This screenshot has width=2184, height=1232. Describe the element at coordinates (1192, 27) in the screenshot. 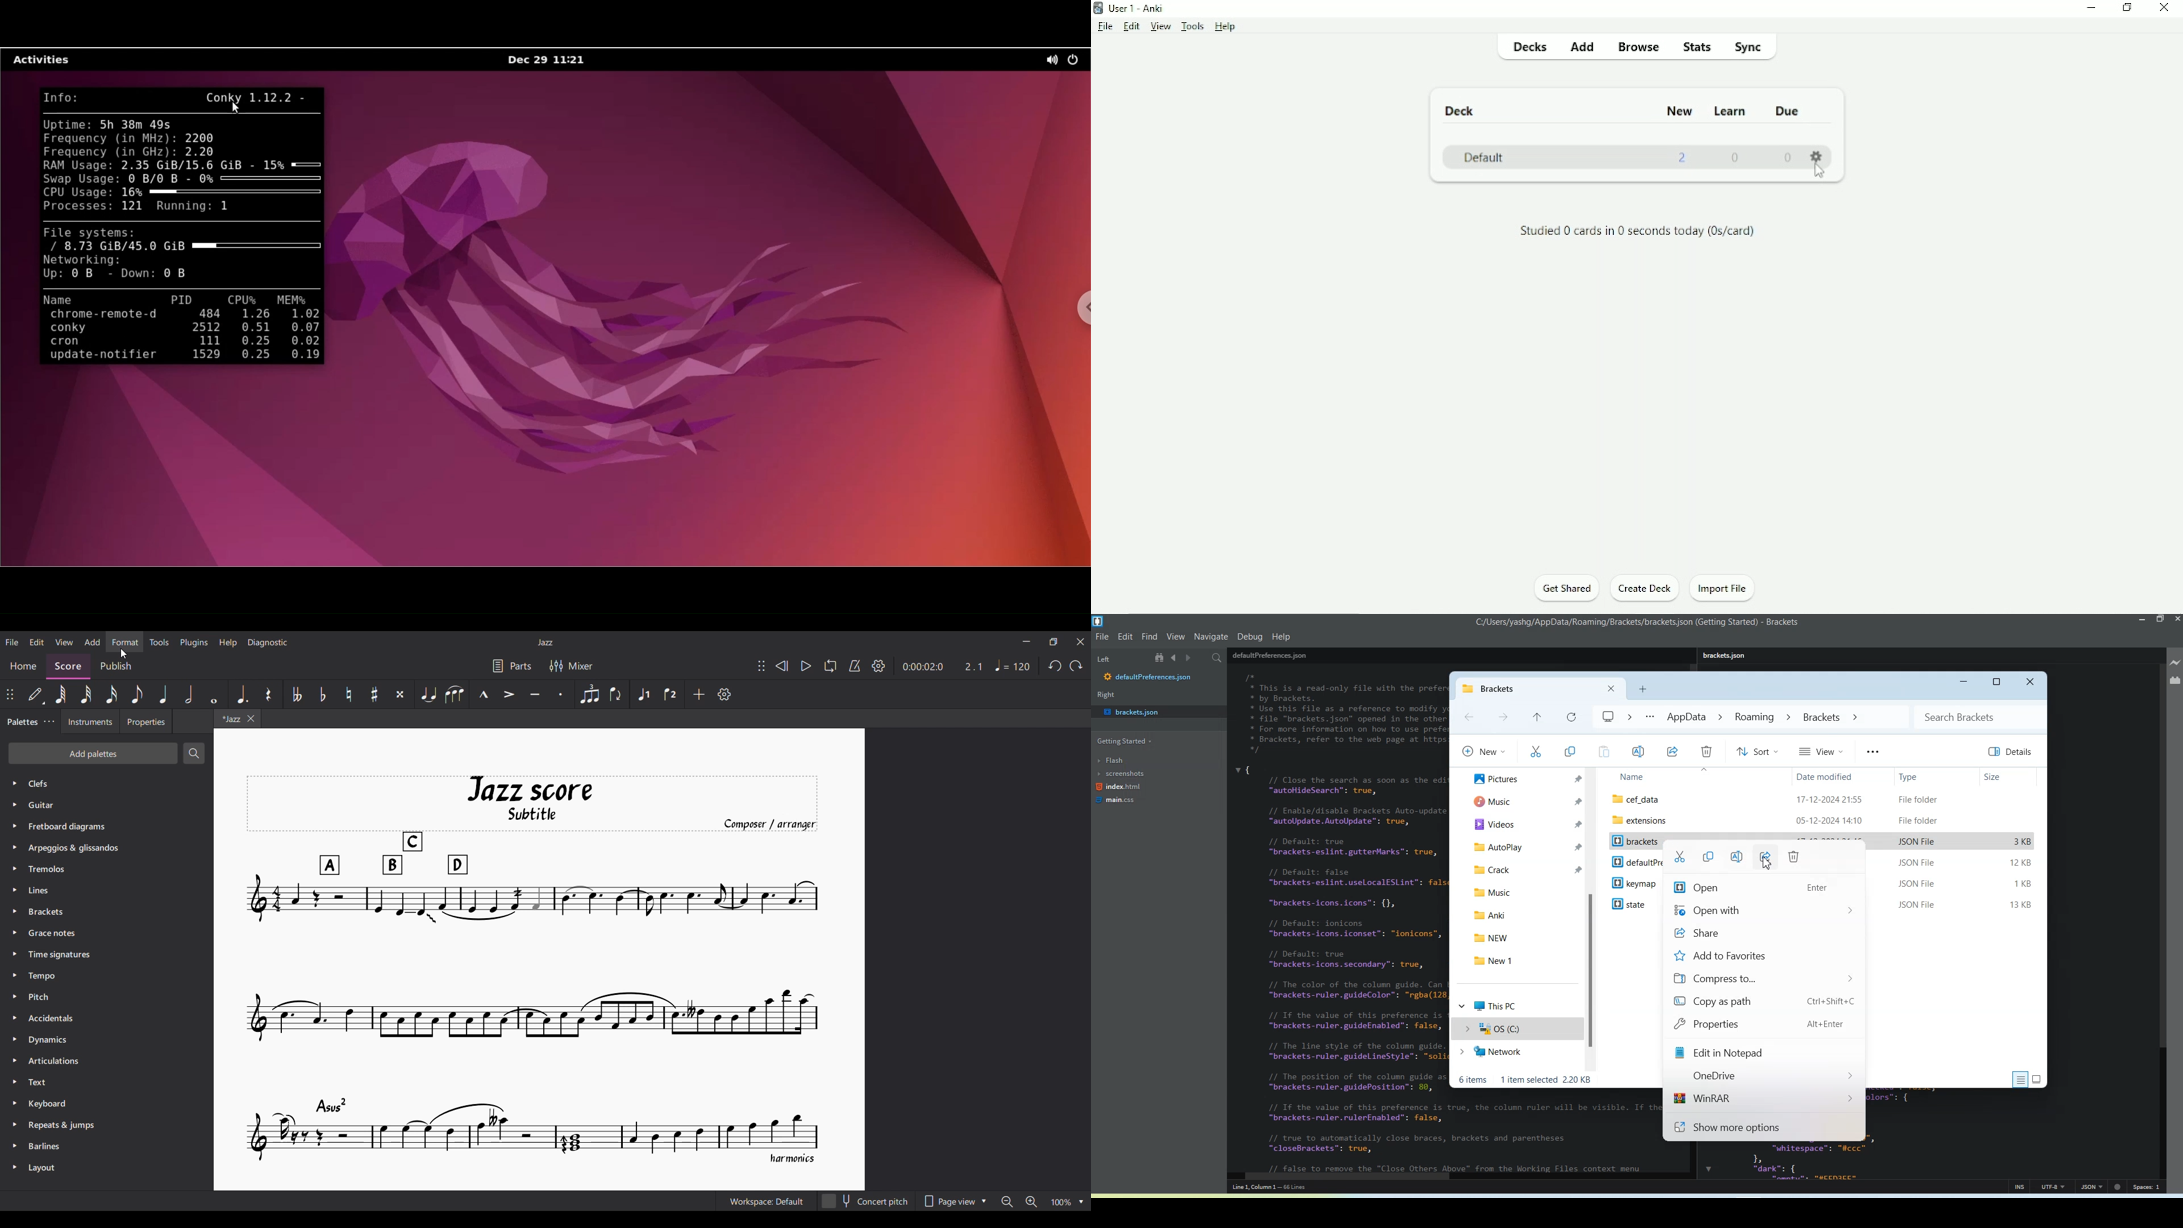

I see `Tools` at that location.